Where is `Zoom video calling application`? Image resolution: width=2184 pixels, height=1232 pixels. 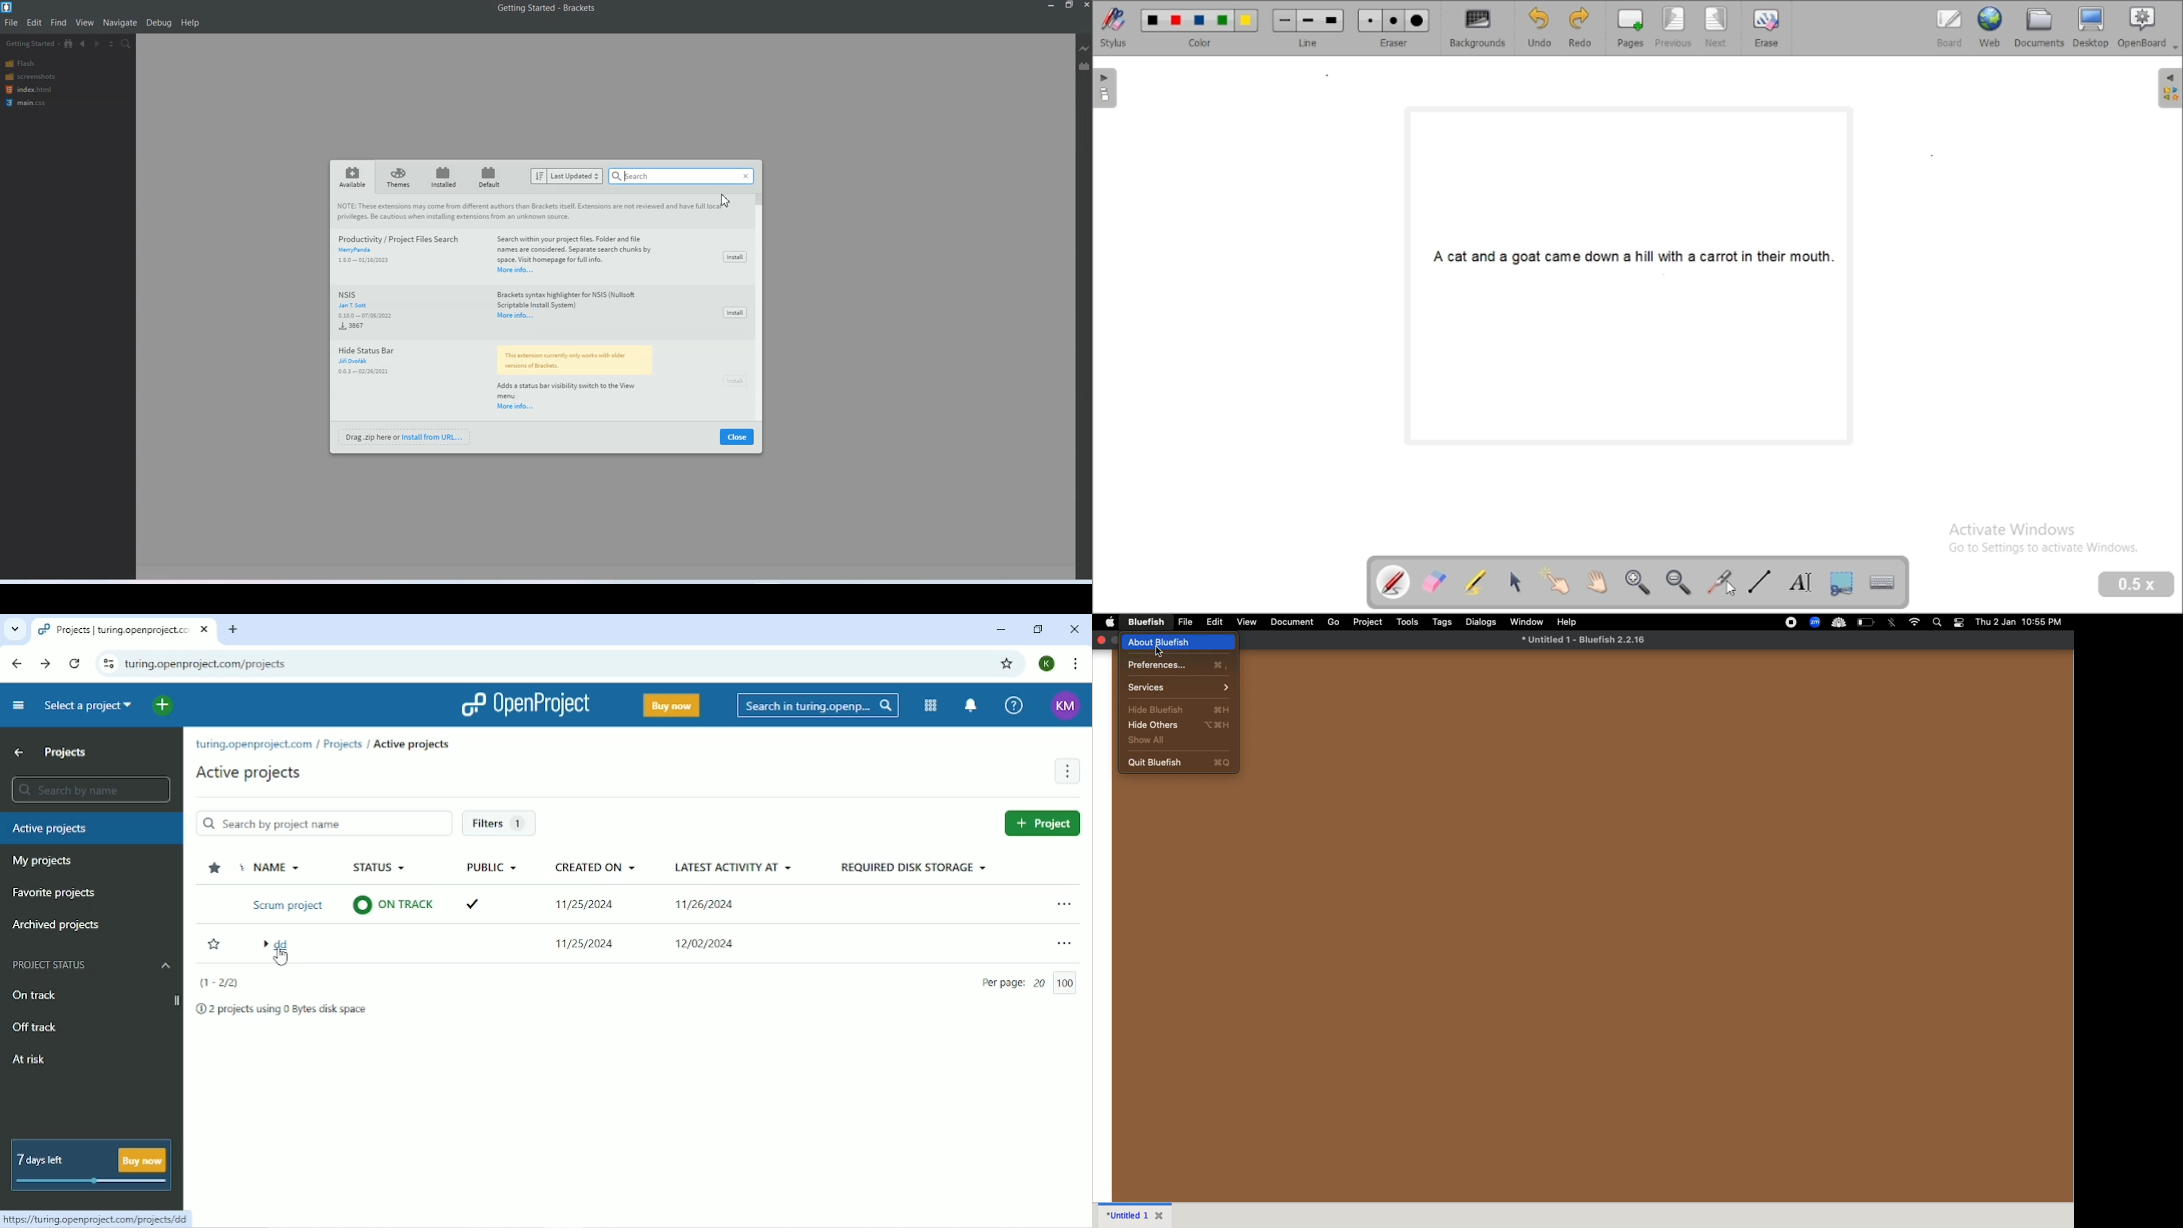
Zoom video calling application is located at coordinates (1816, 622).